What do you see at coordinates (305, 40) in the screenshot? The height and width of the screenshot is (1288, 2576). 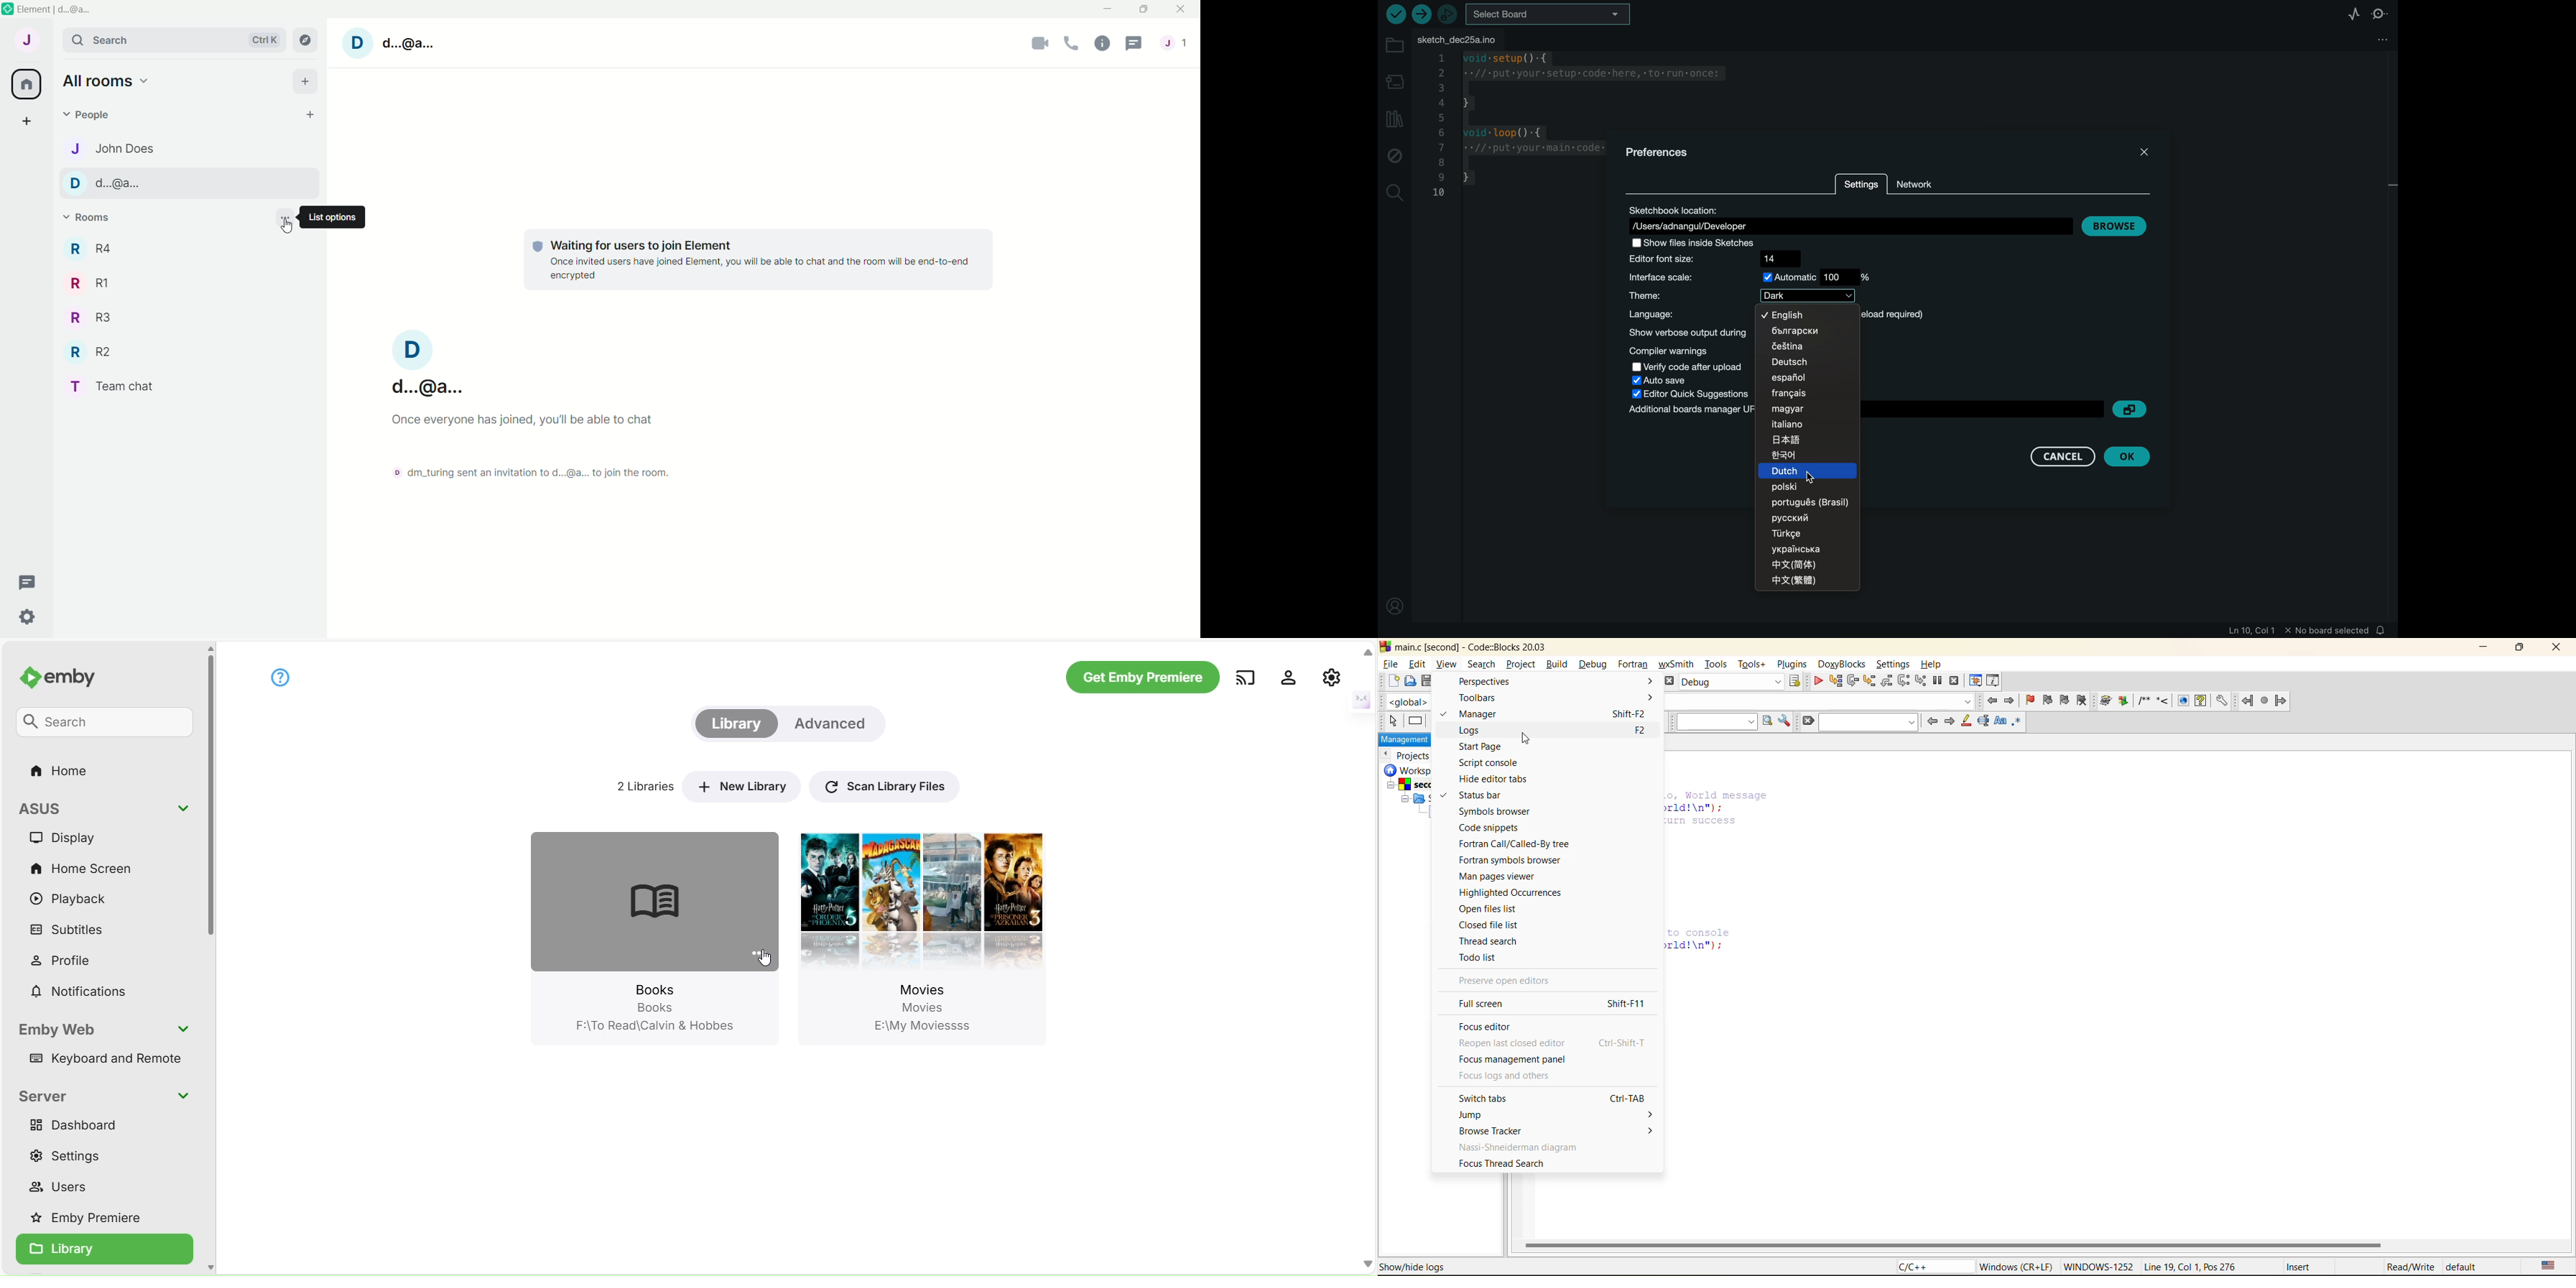 I see `explore rooms` at bounding box center [305, 40].